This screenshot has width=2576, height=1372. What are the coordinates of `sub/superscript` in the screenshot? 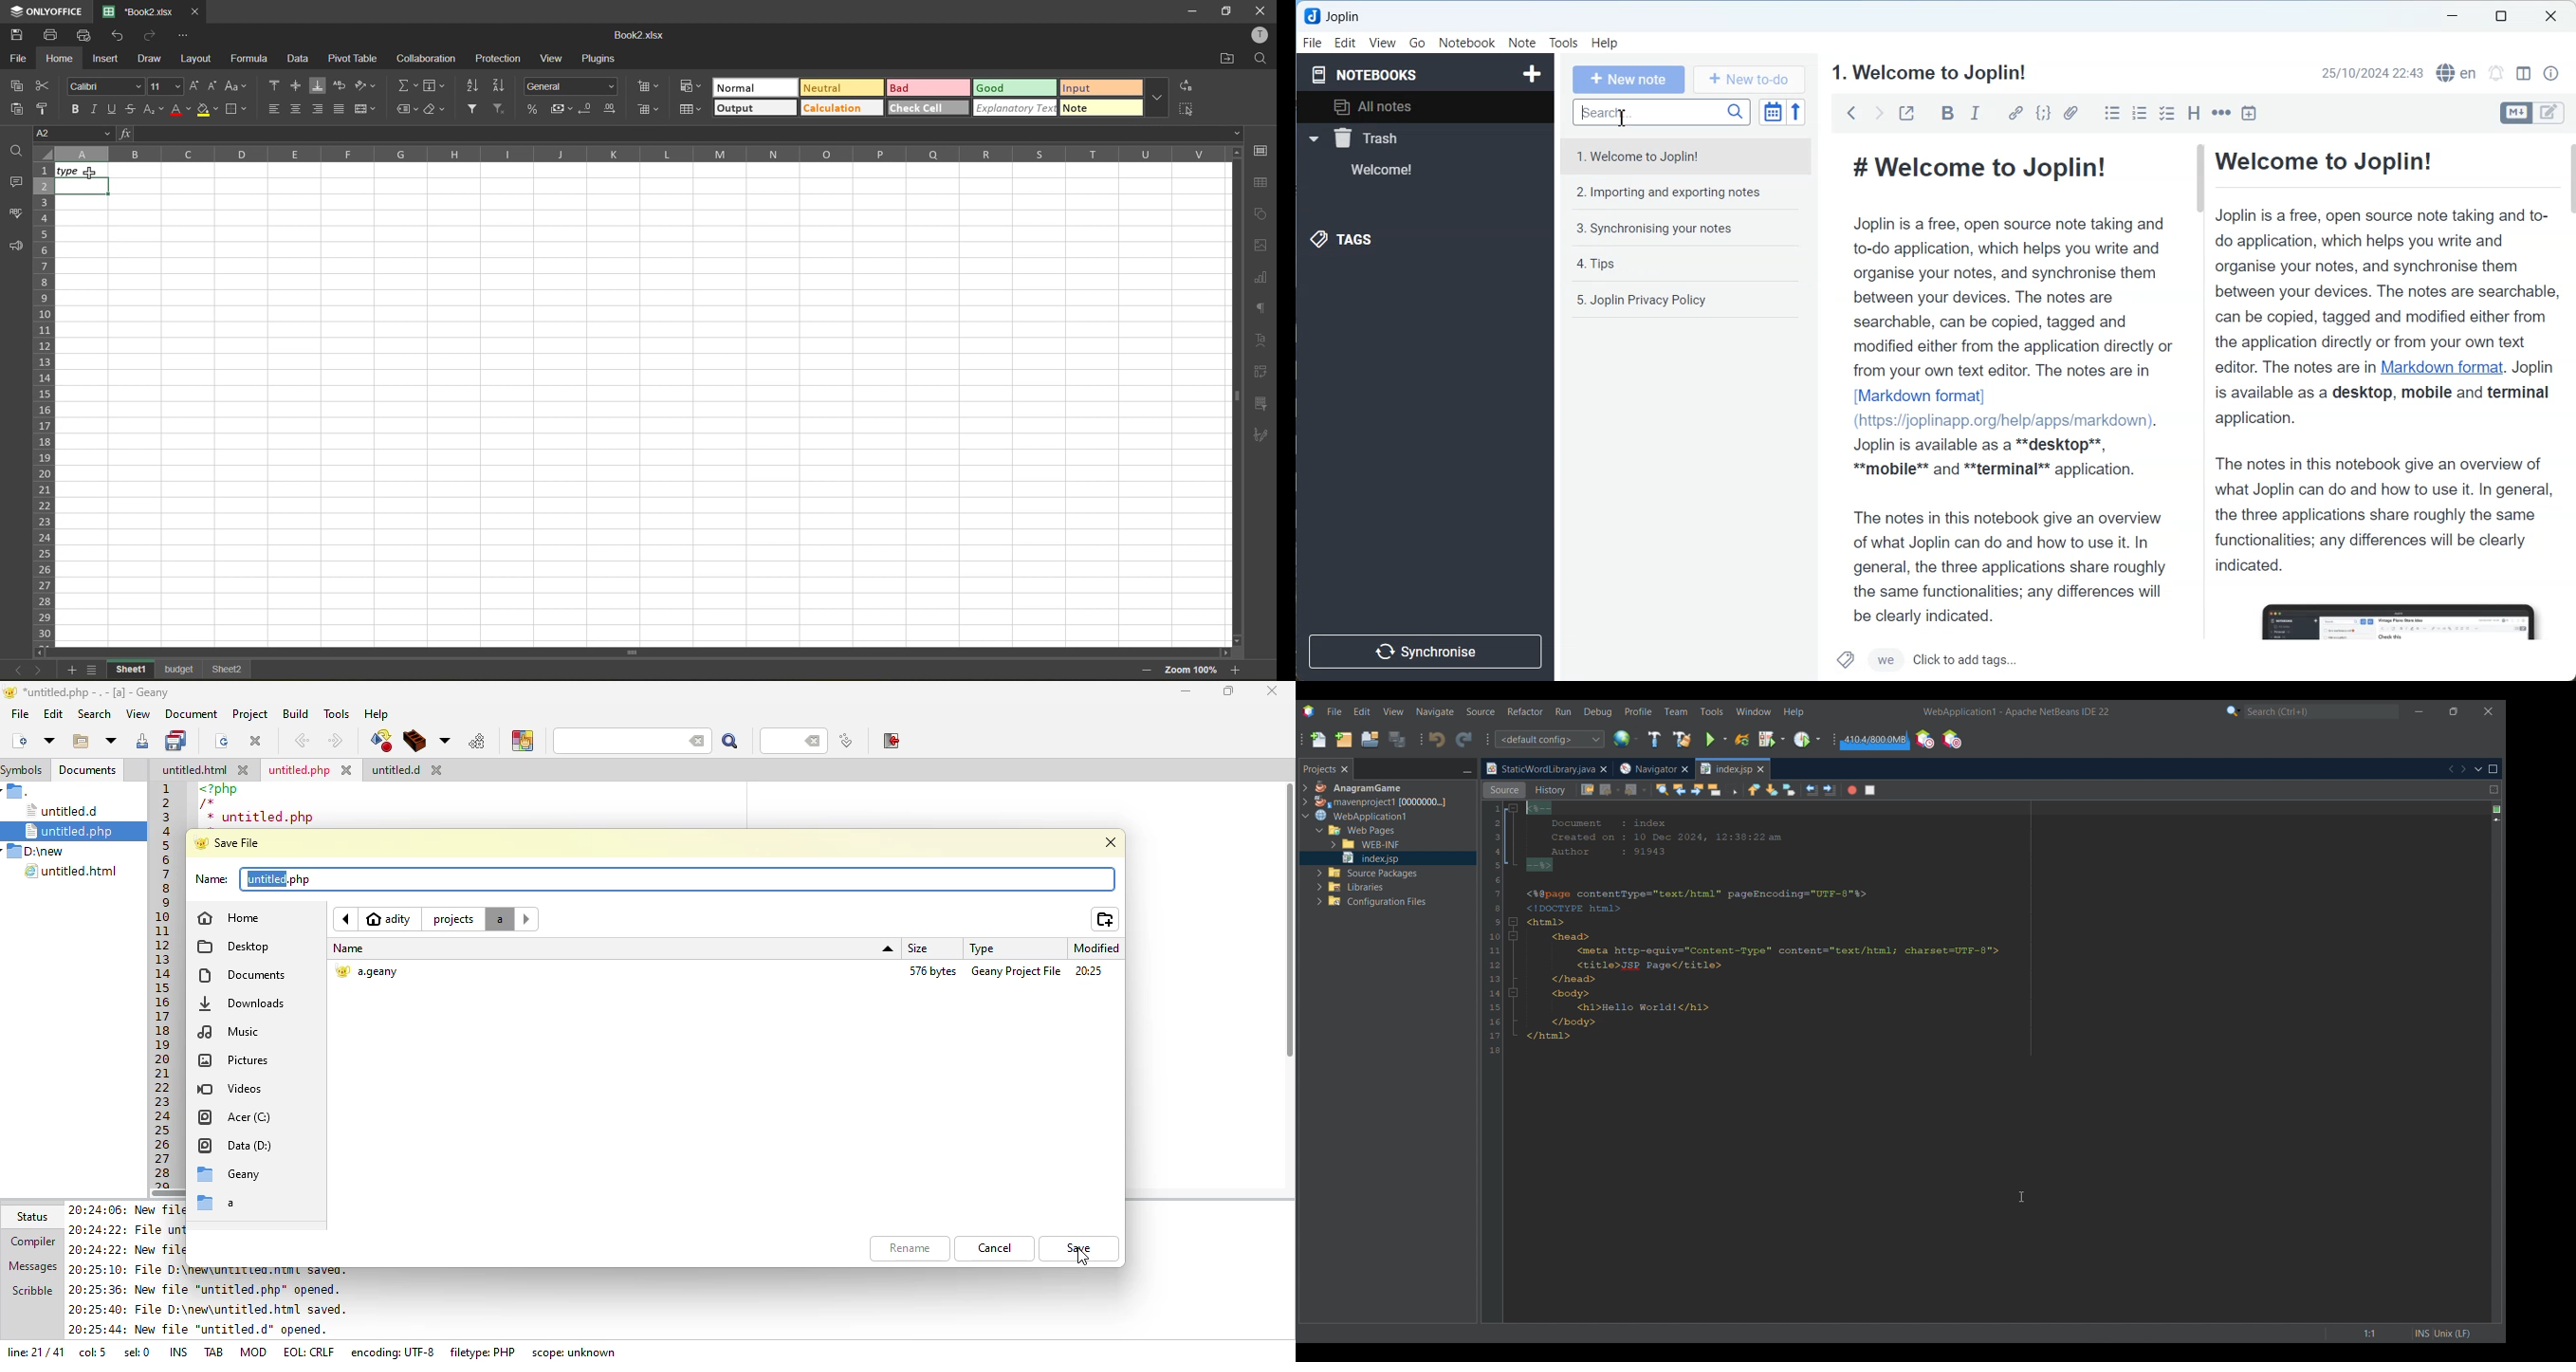 It's located at (155, 110).